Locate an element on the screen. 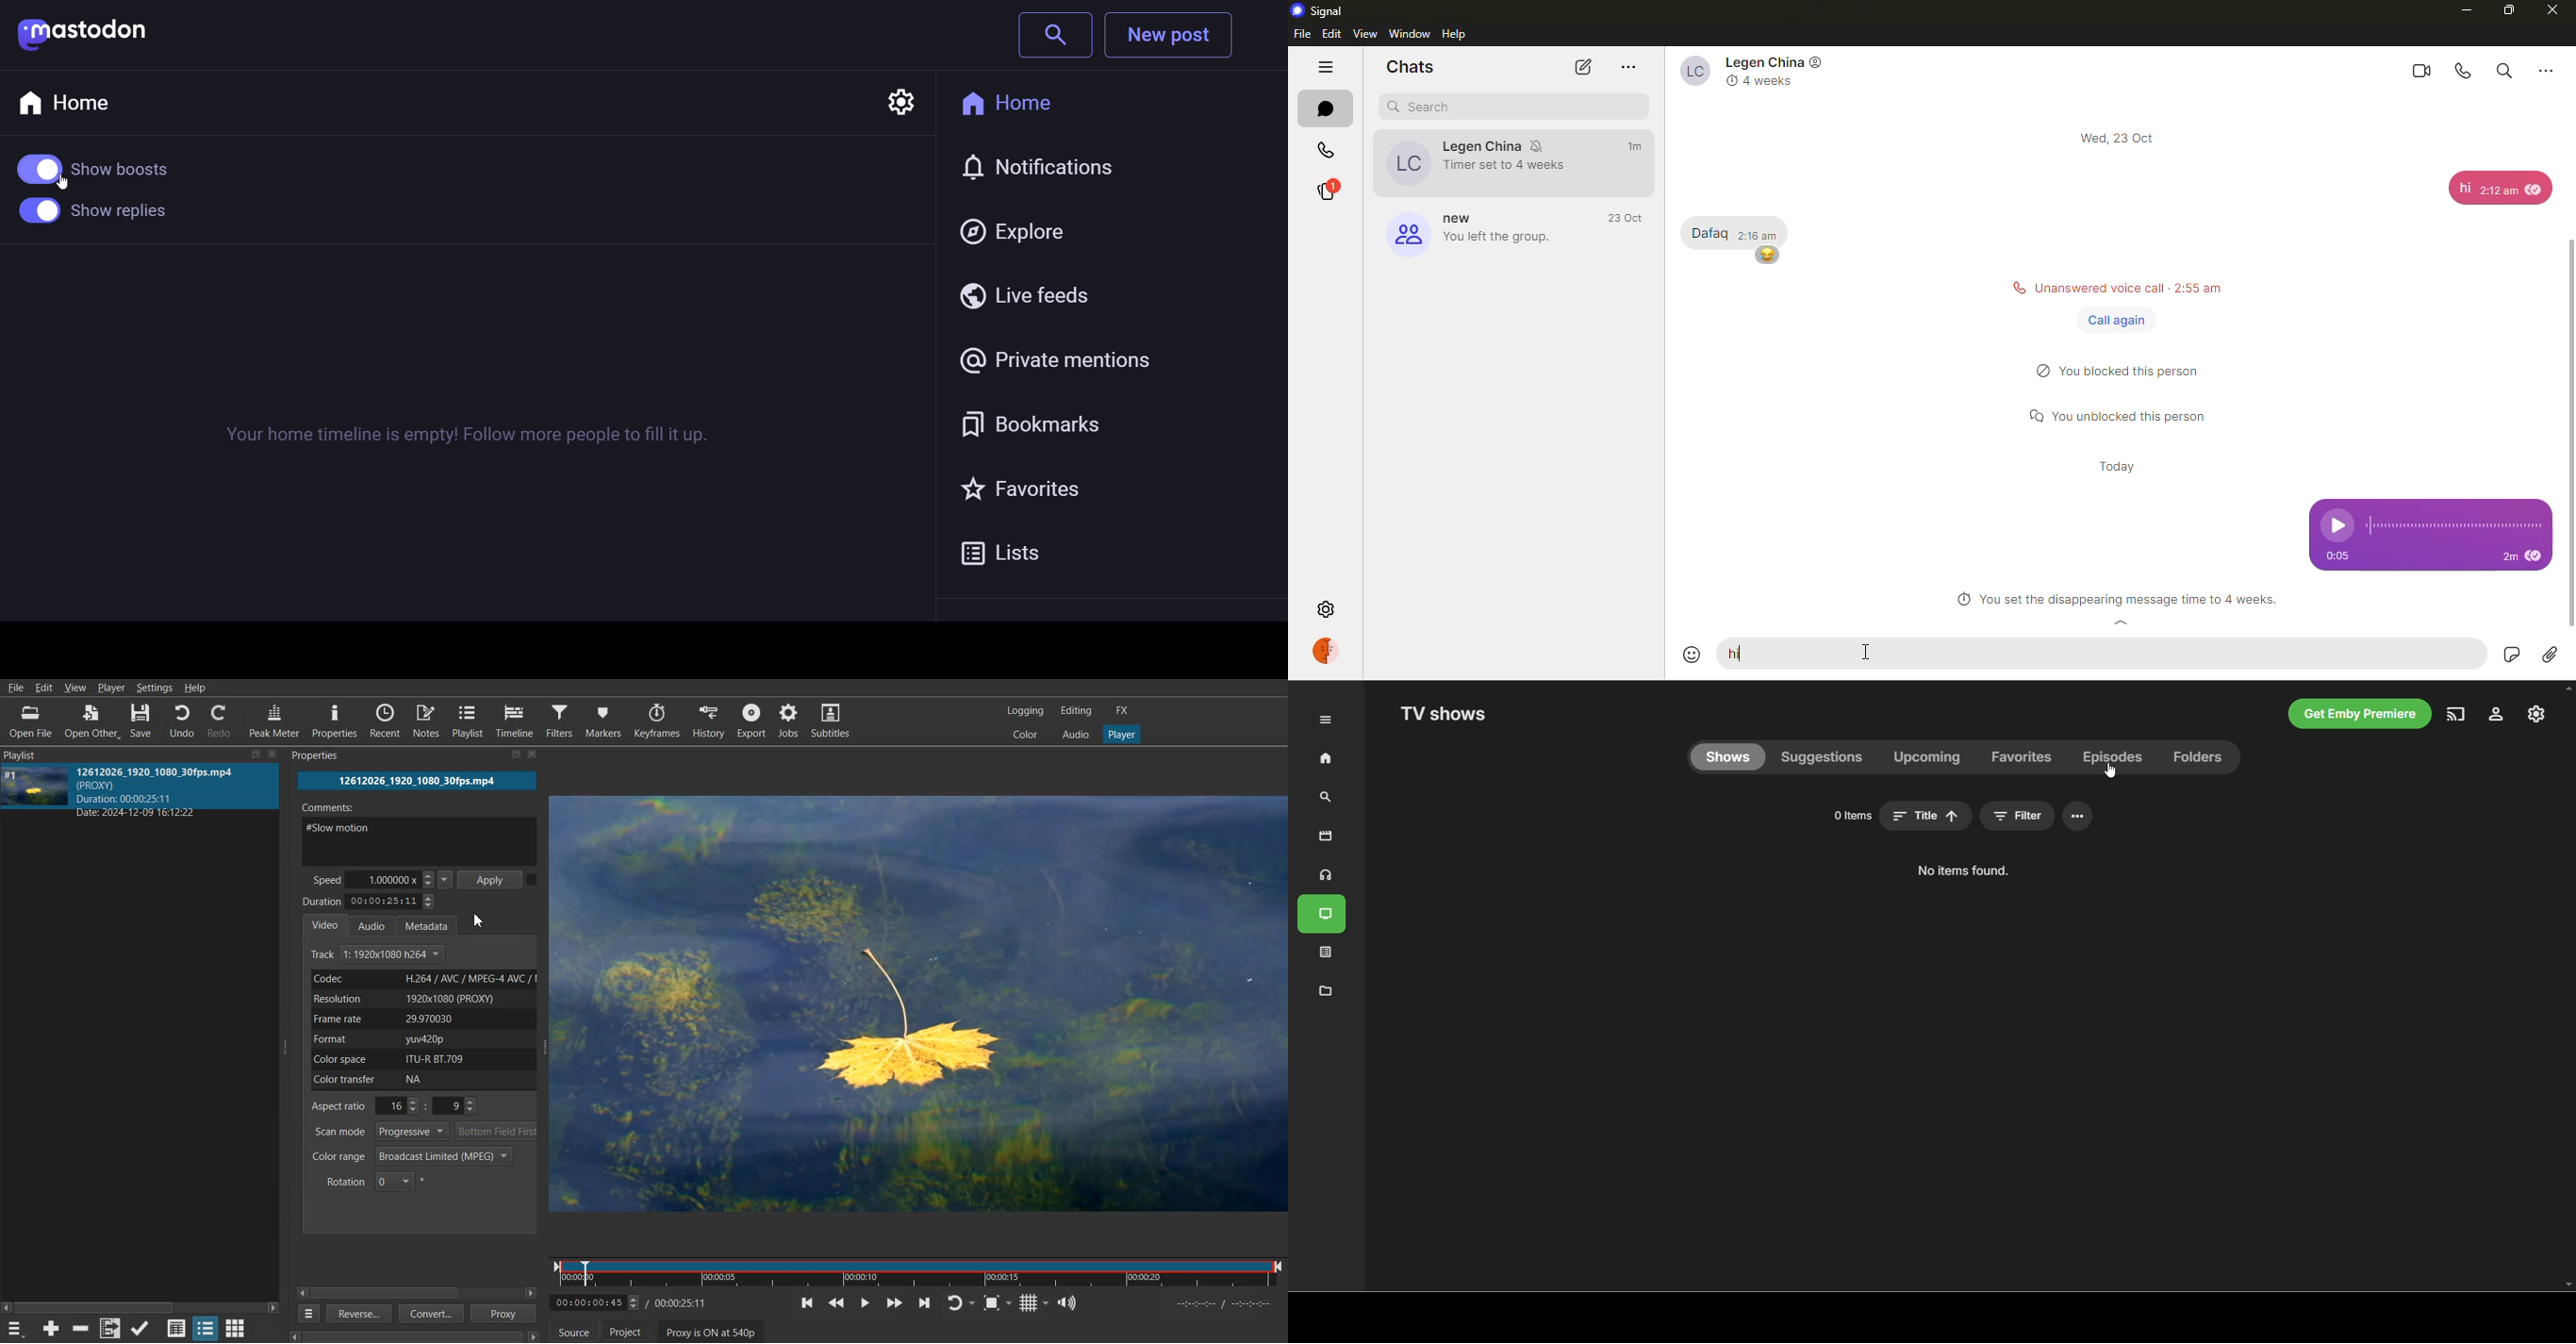 Image resolution: width=2576 pixels, height=1344 pixels. Jobs is located at coordinates (791, 720).